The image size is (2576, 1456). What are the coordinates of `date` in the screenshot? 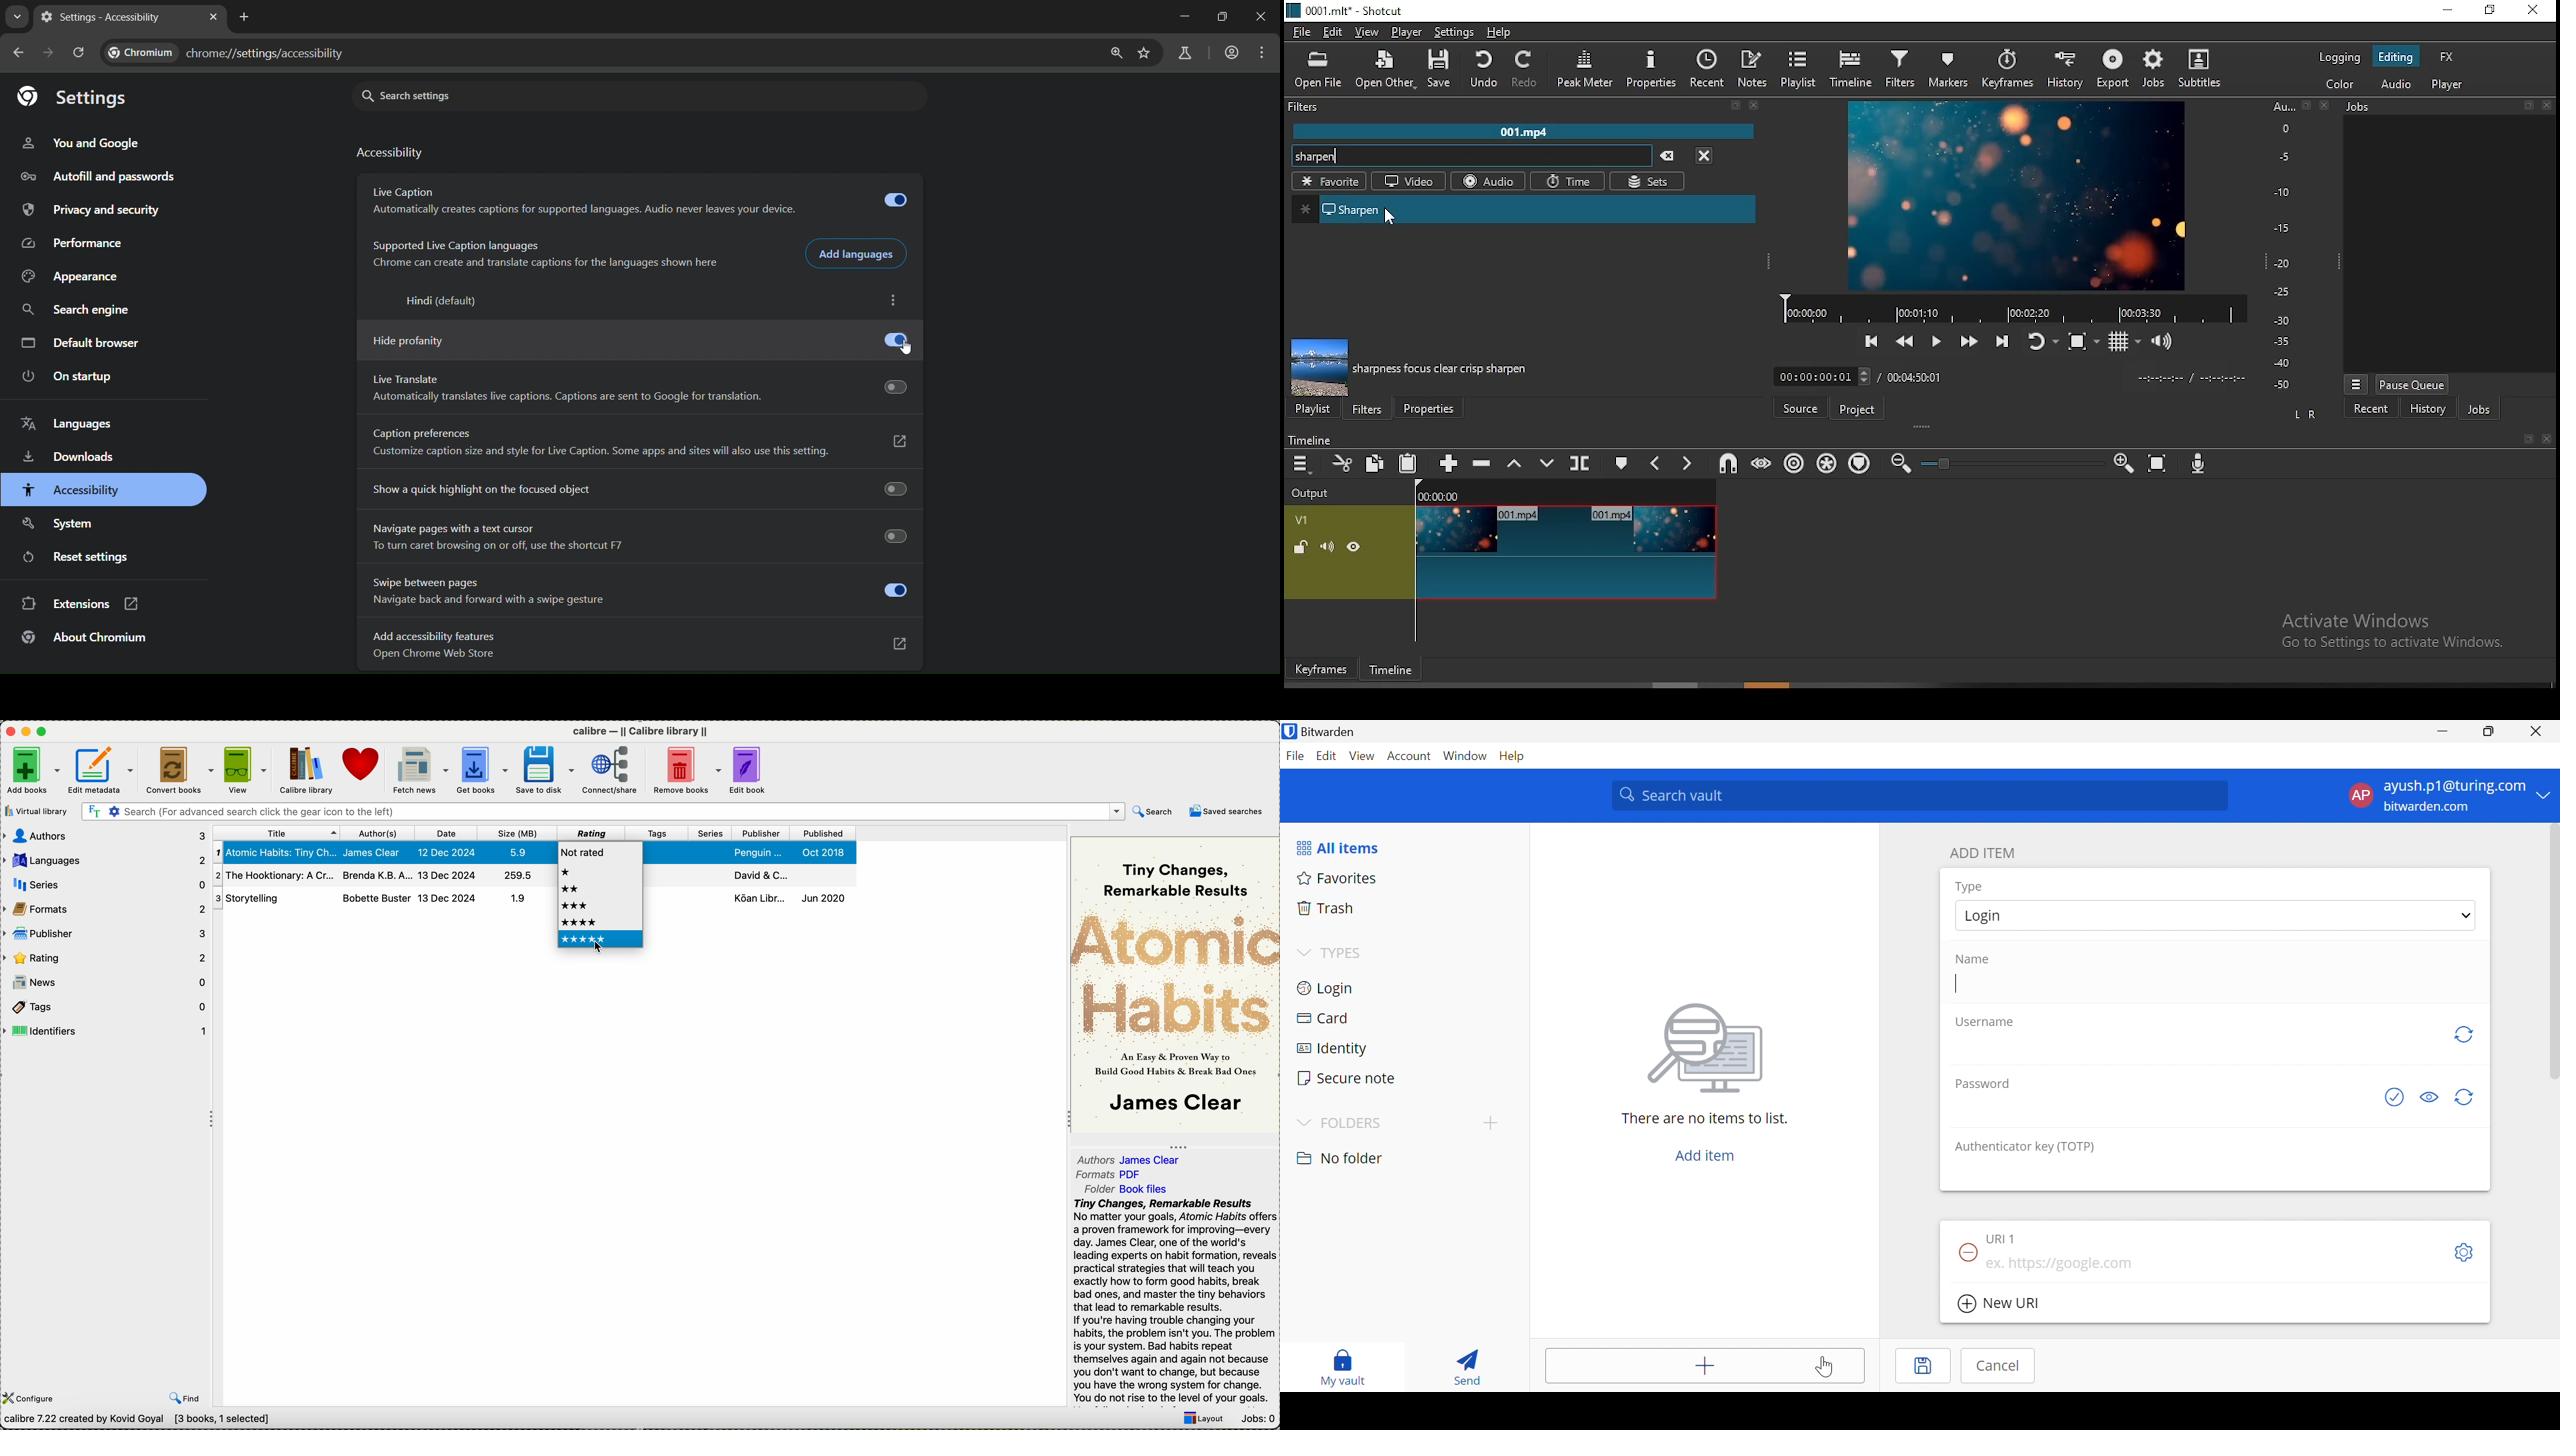 It's located at (447, 833).